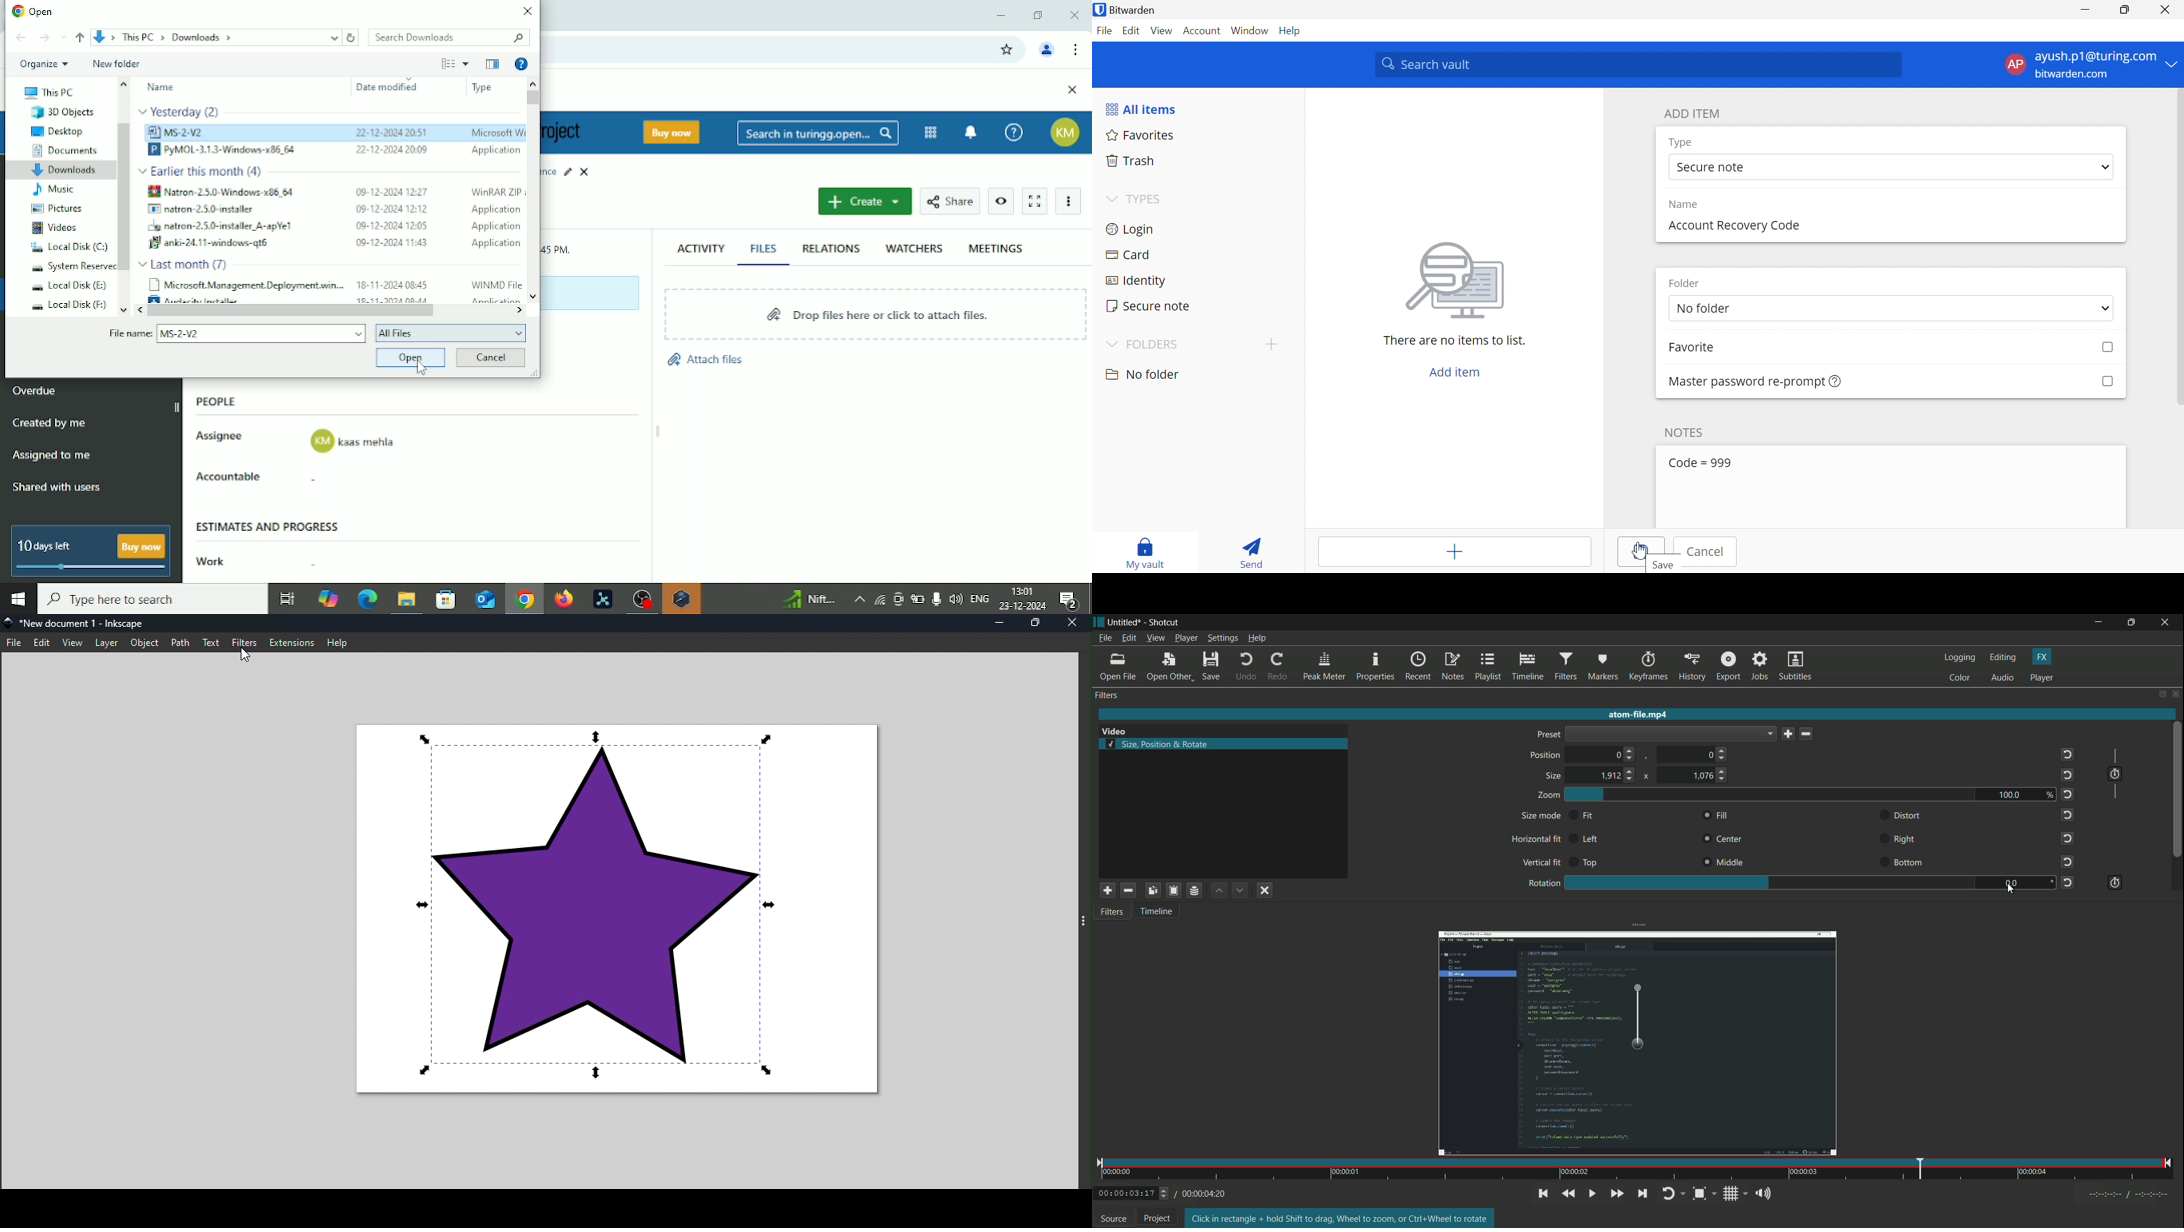  What do you see at coordinates (209, 209) in the screenshot?
I see `I matron 2.50 mataller` at bounding box center [209, 209].